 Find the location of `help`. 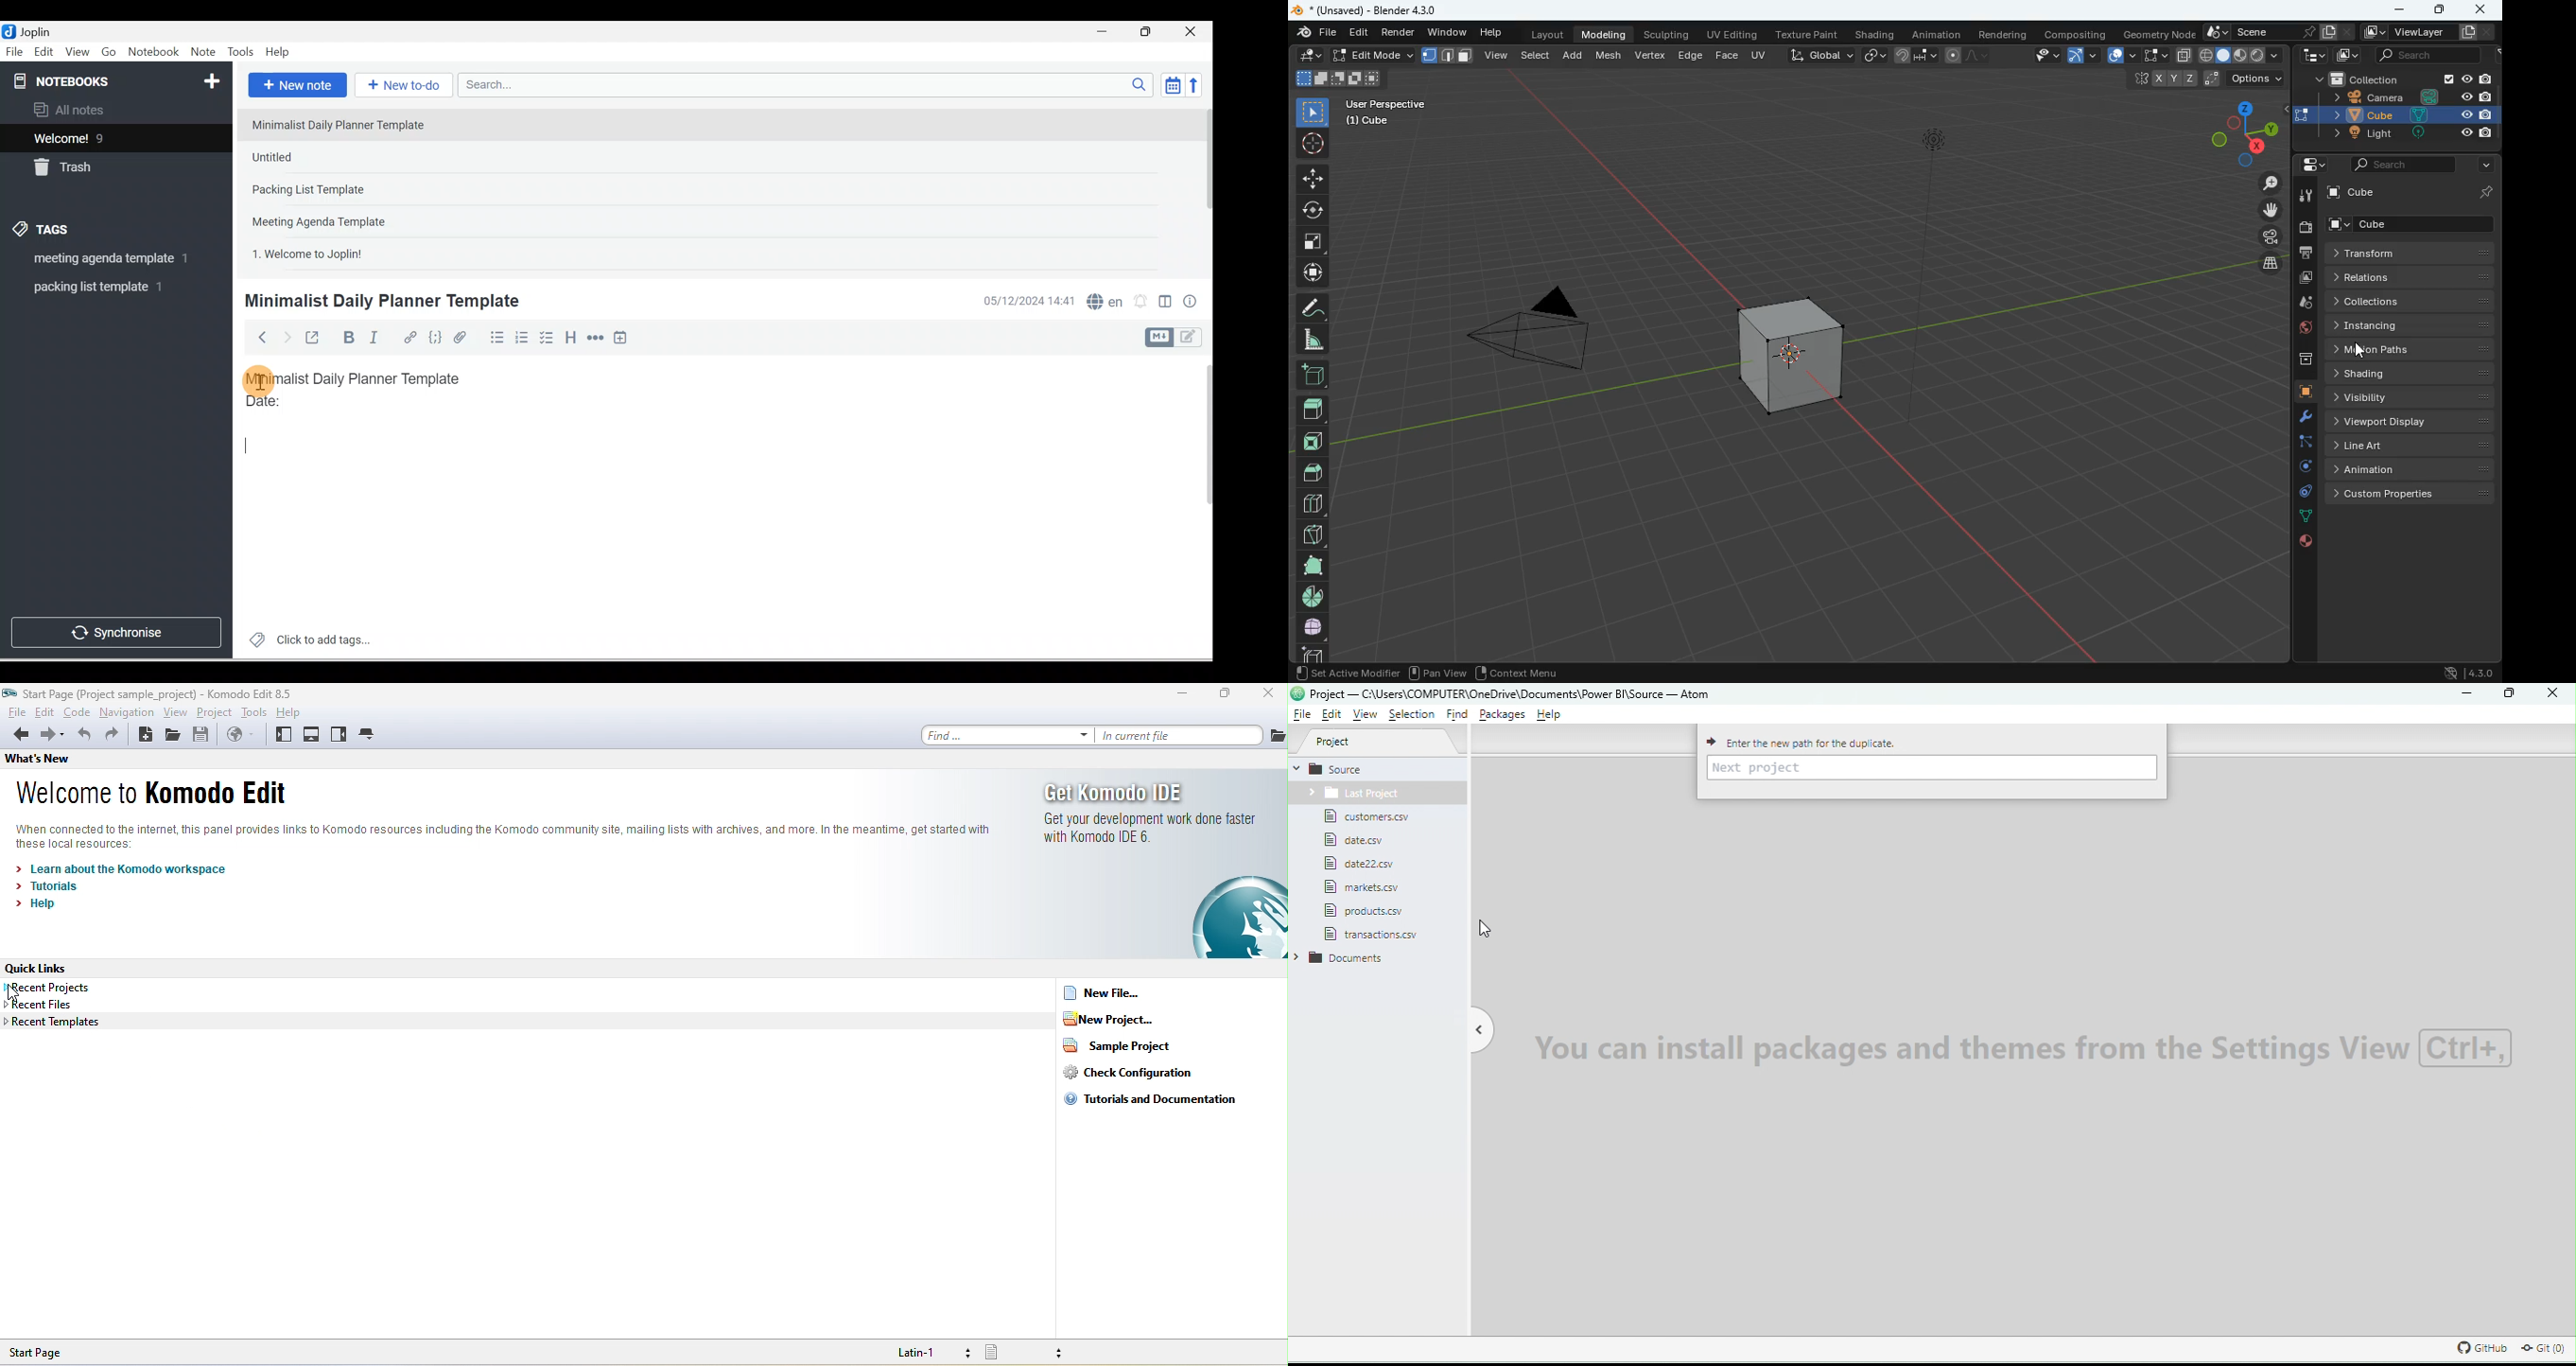

help is located at coordinates (1493, 34).